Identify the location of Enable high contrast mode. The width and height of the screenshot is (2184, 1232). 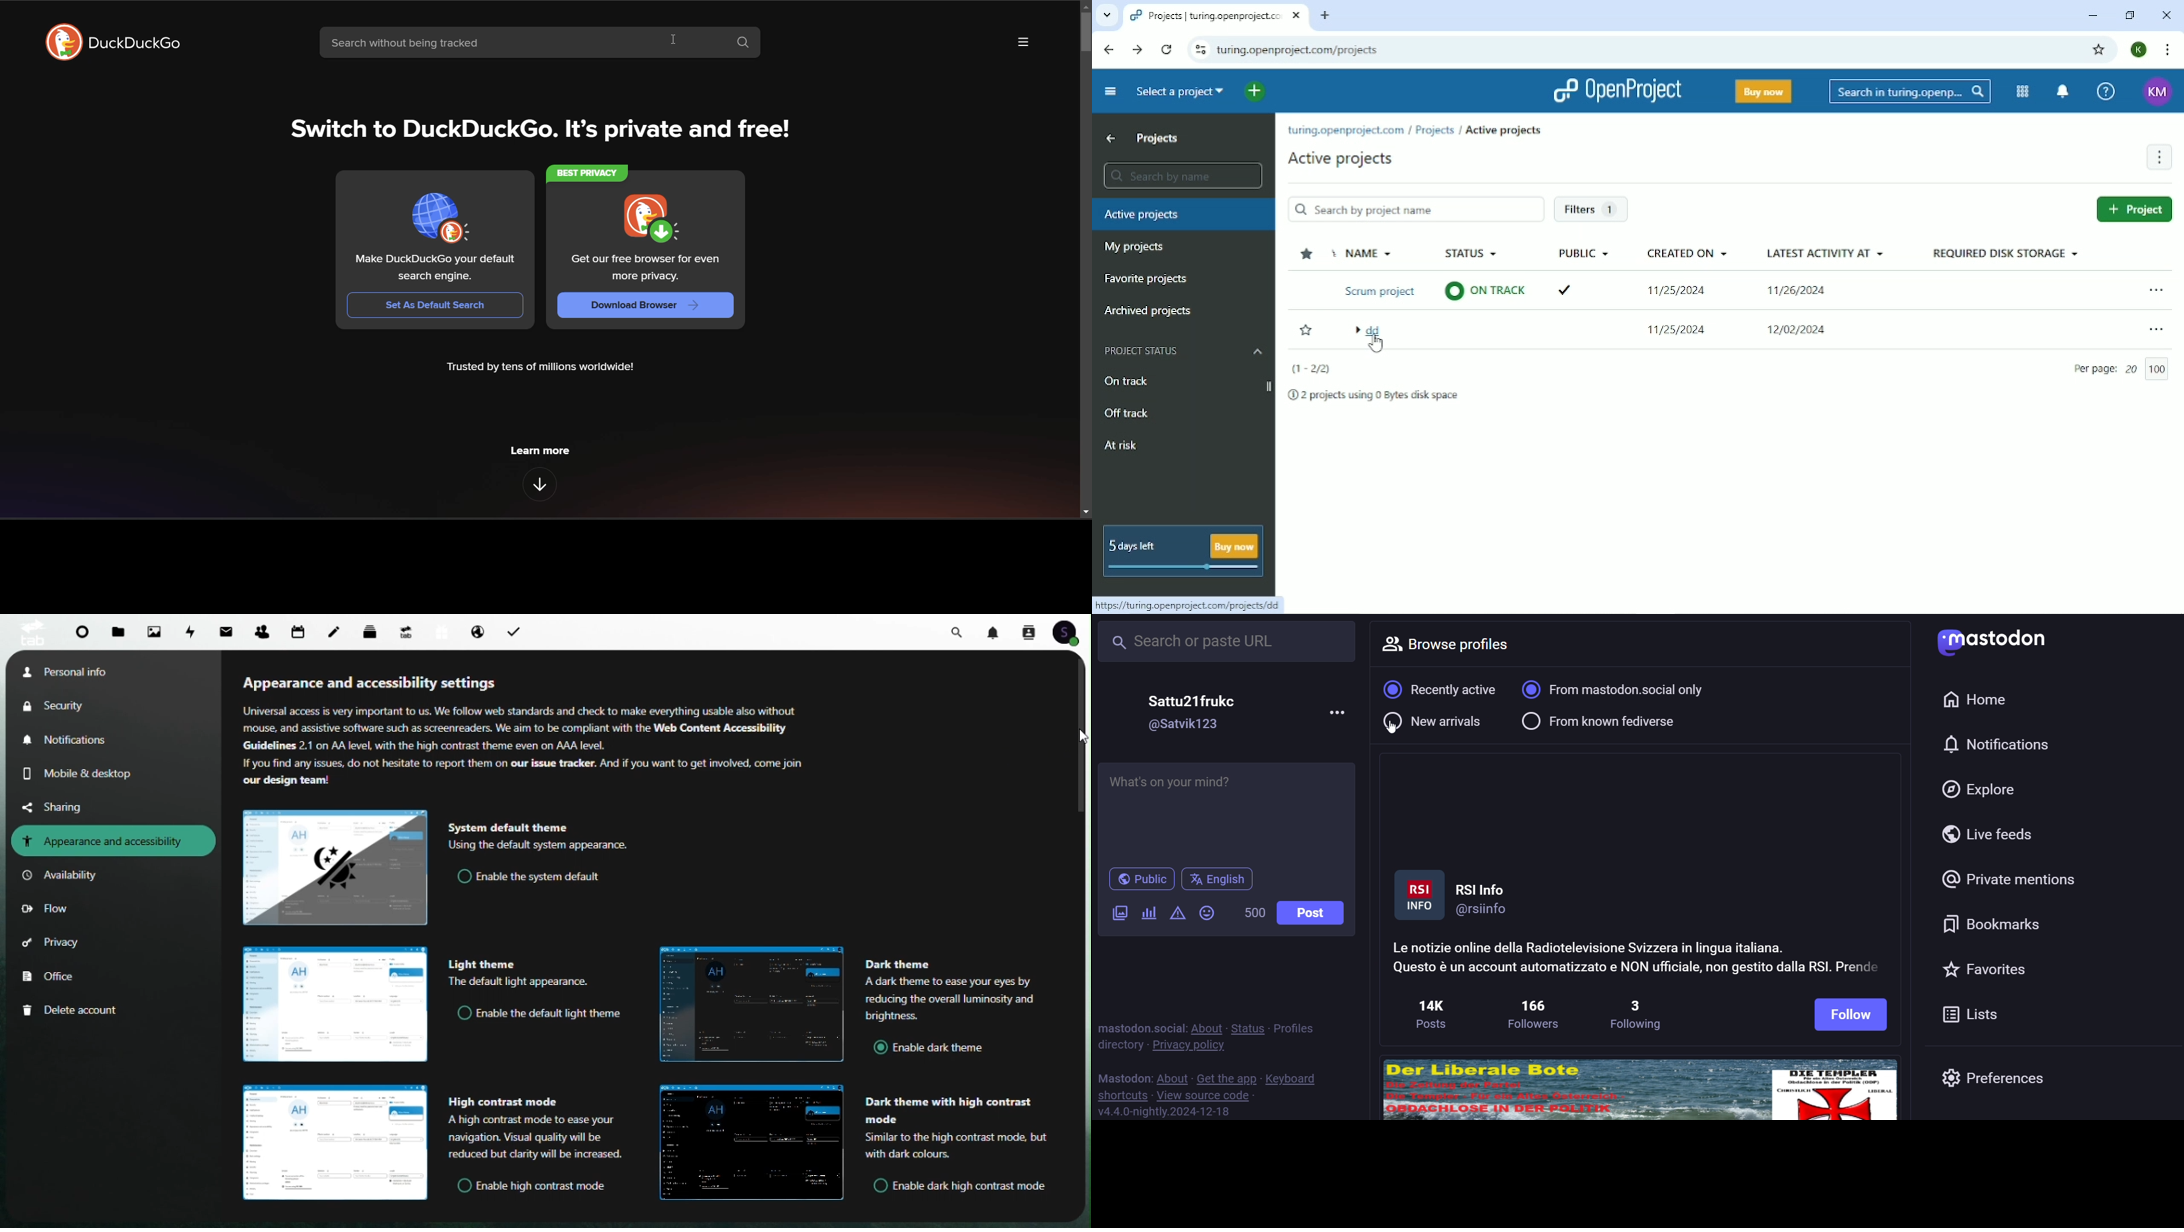
(530, 1186).